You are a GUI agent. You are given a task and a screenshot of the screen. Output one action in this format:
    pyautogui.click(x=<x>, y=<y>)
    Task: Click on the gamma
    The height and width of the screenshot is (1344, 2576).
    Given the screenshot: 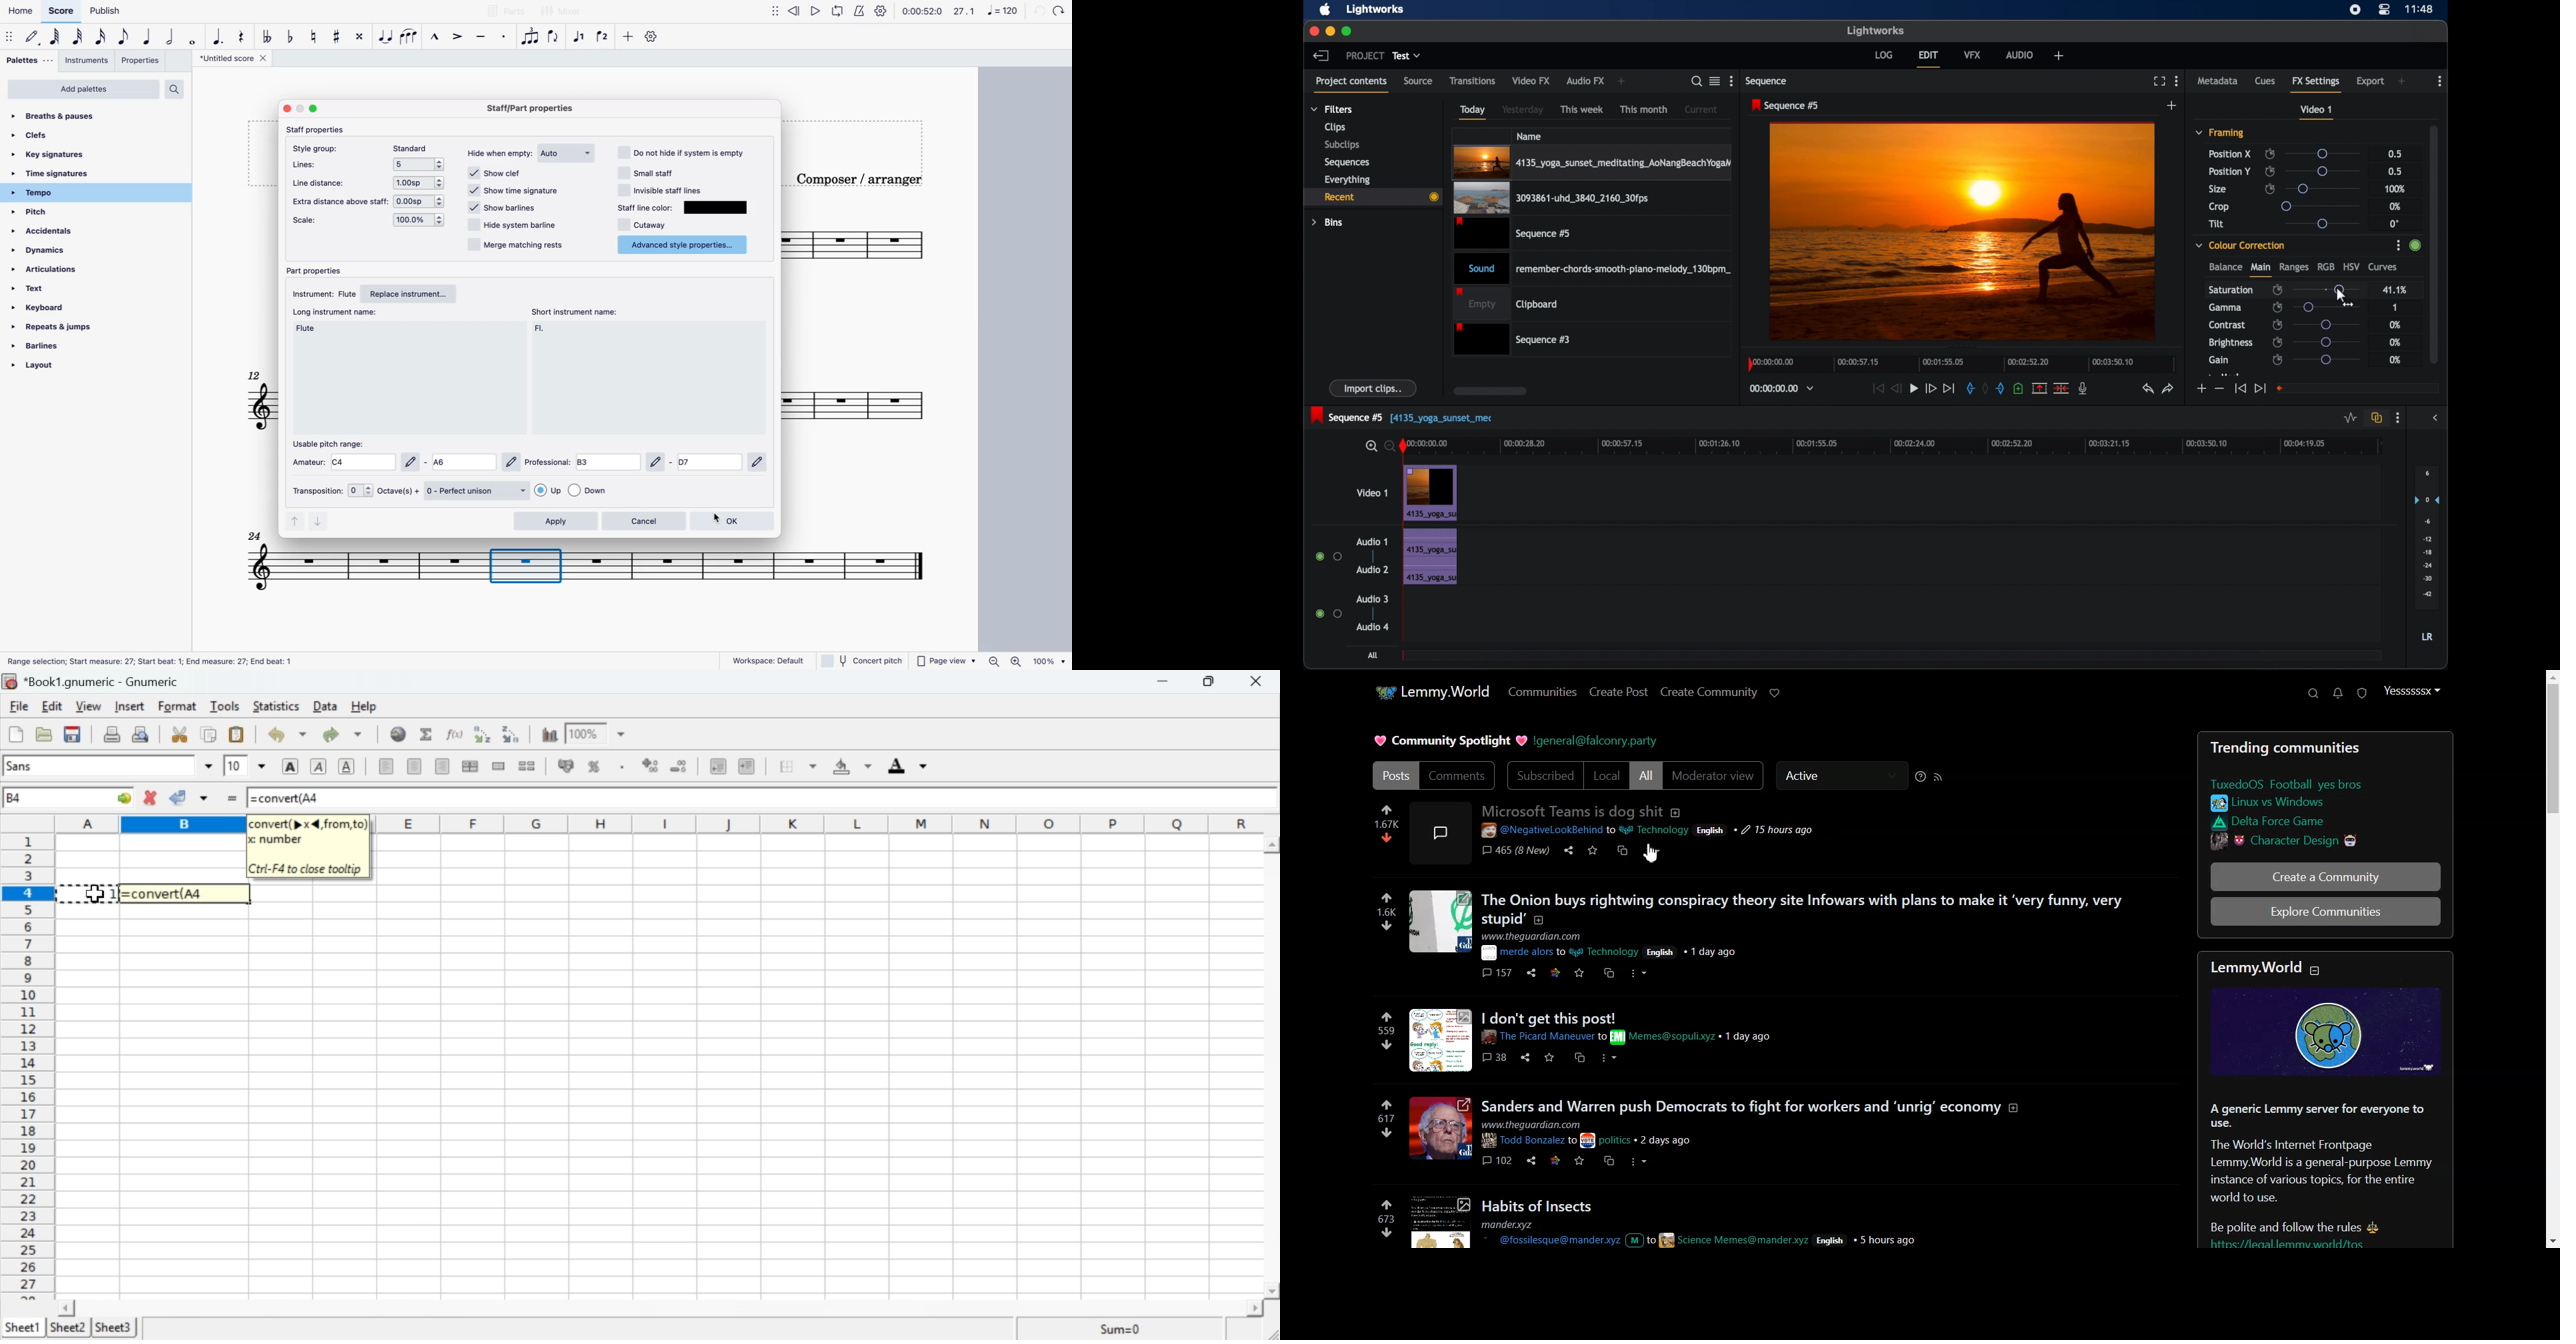 What is the action you would take?
    pyautogui.click(x=2225, y=307)
    